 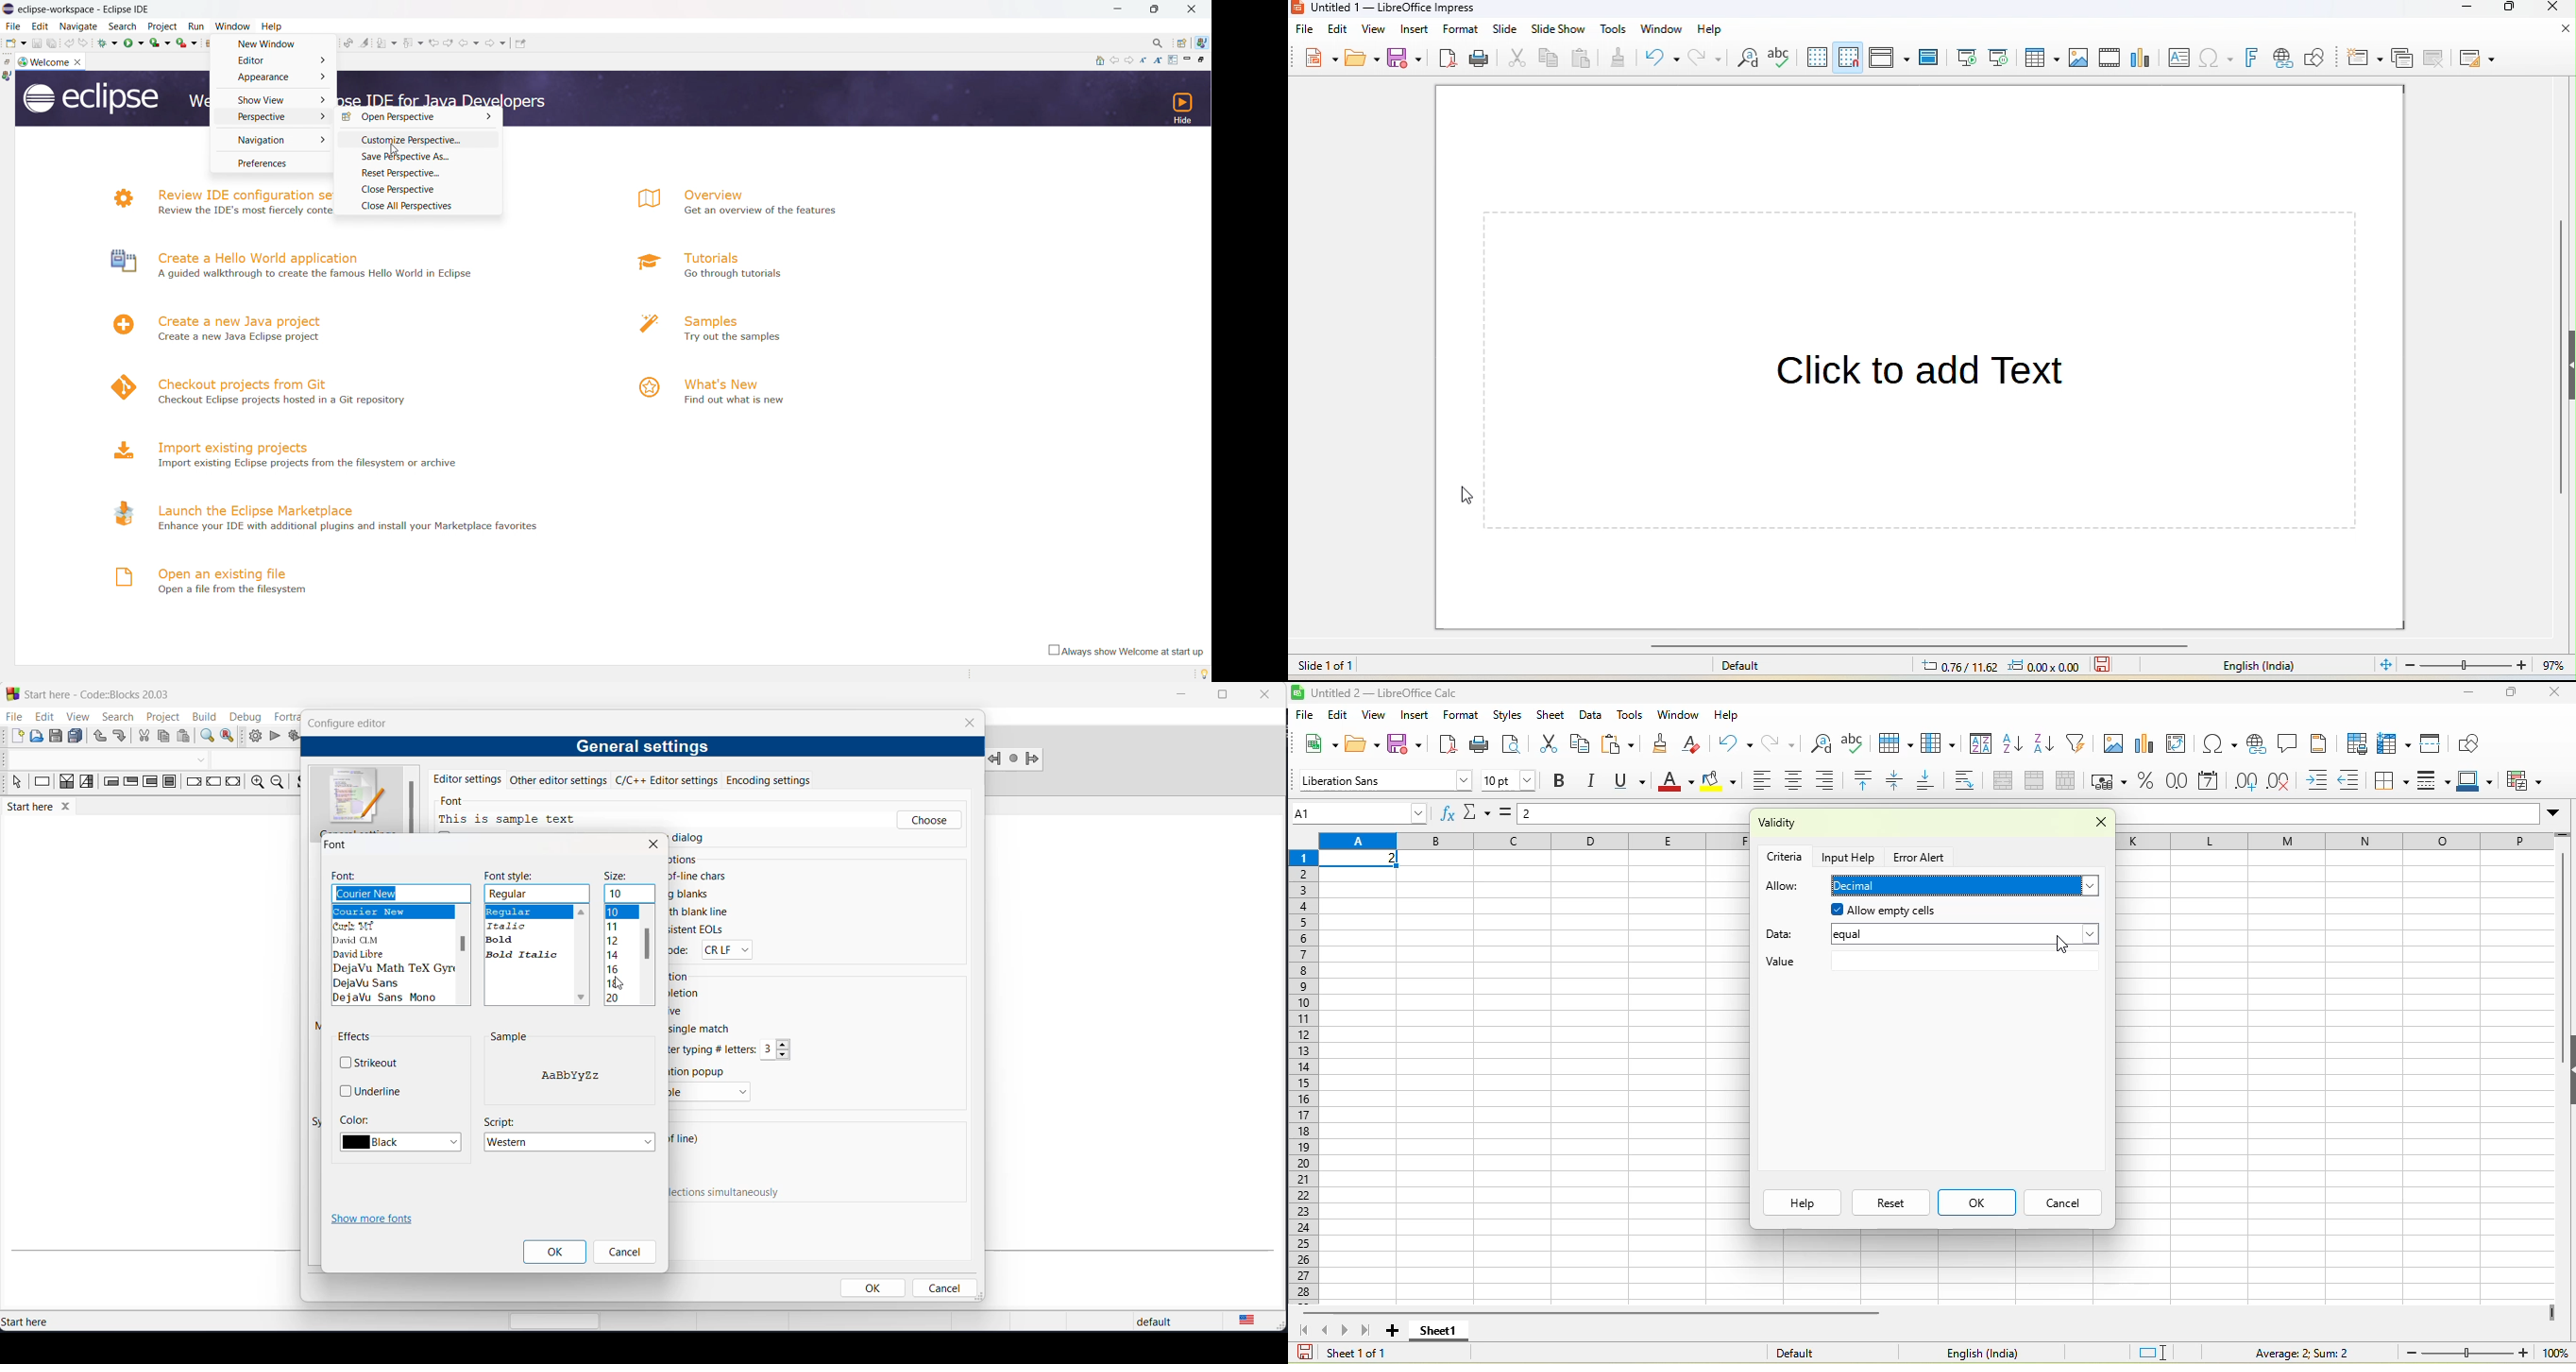 What do you see at coordinates (2384, 665) in the screenshot?
I see `fit slide to current window` at bounding box center [2384, 665].